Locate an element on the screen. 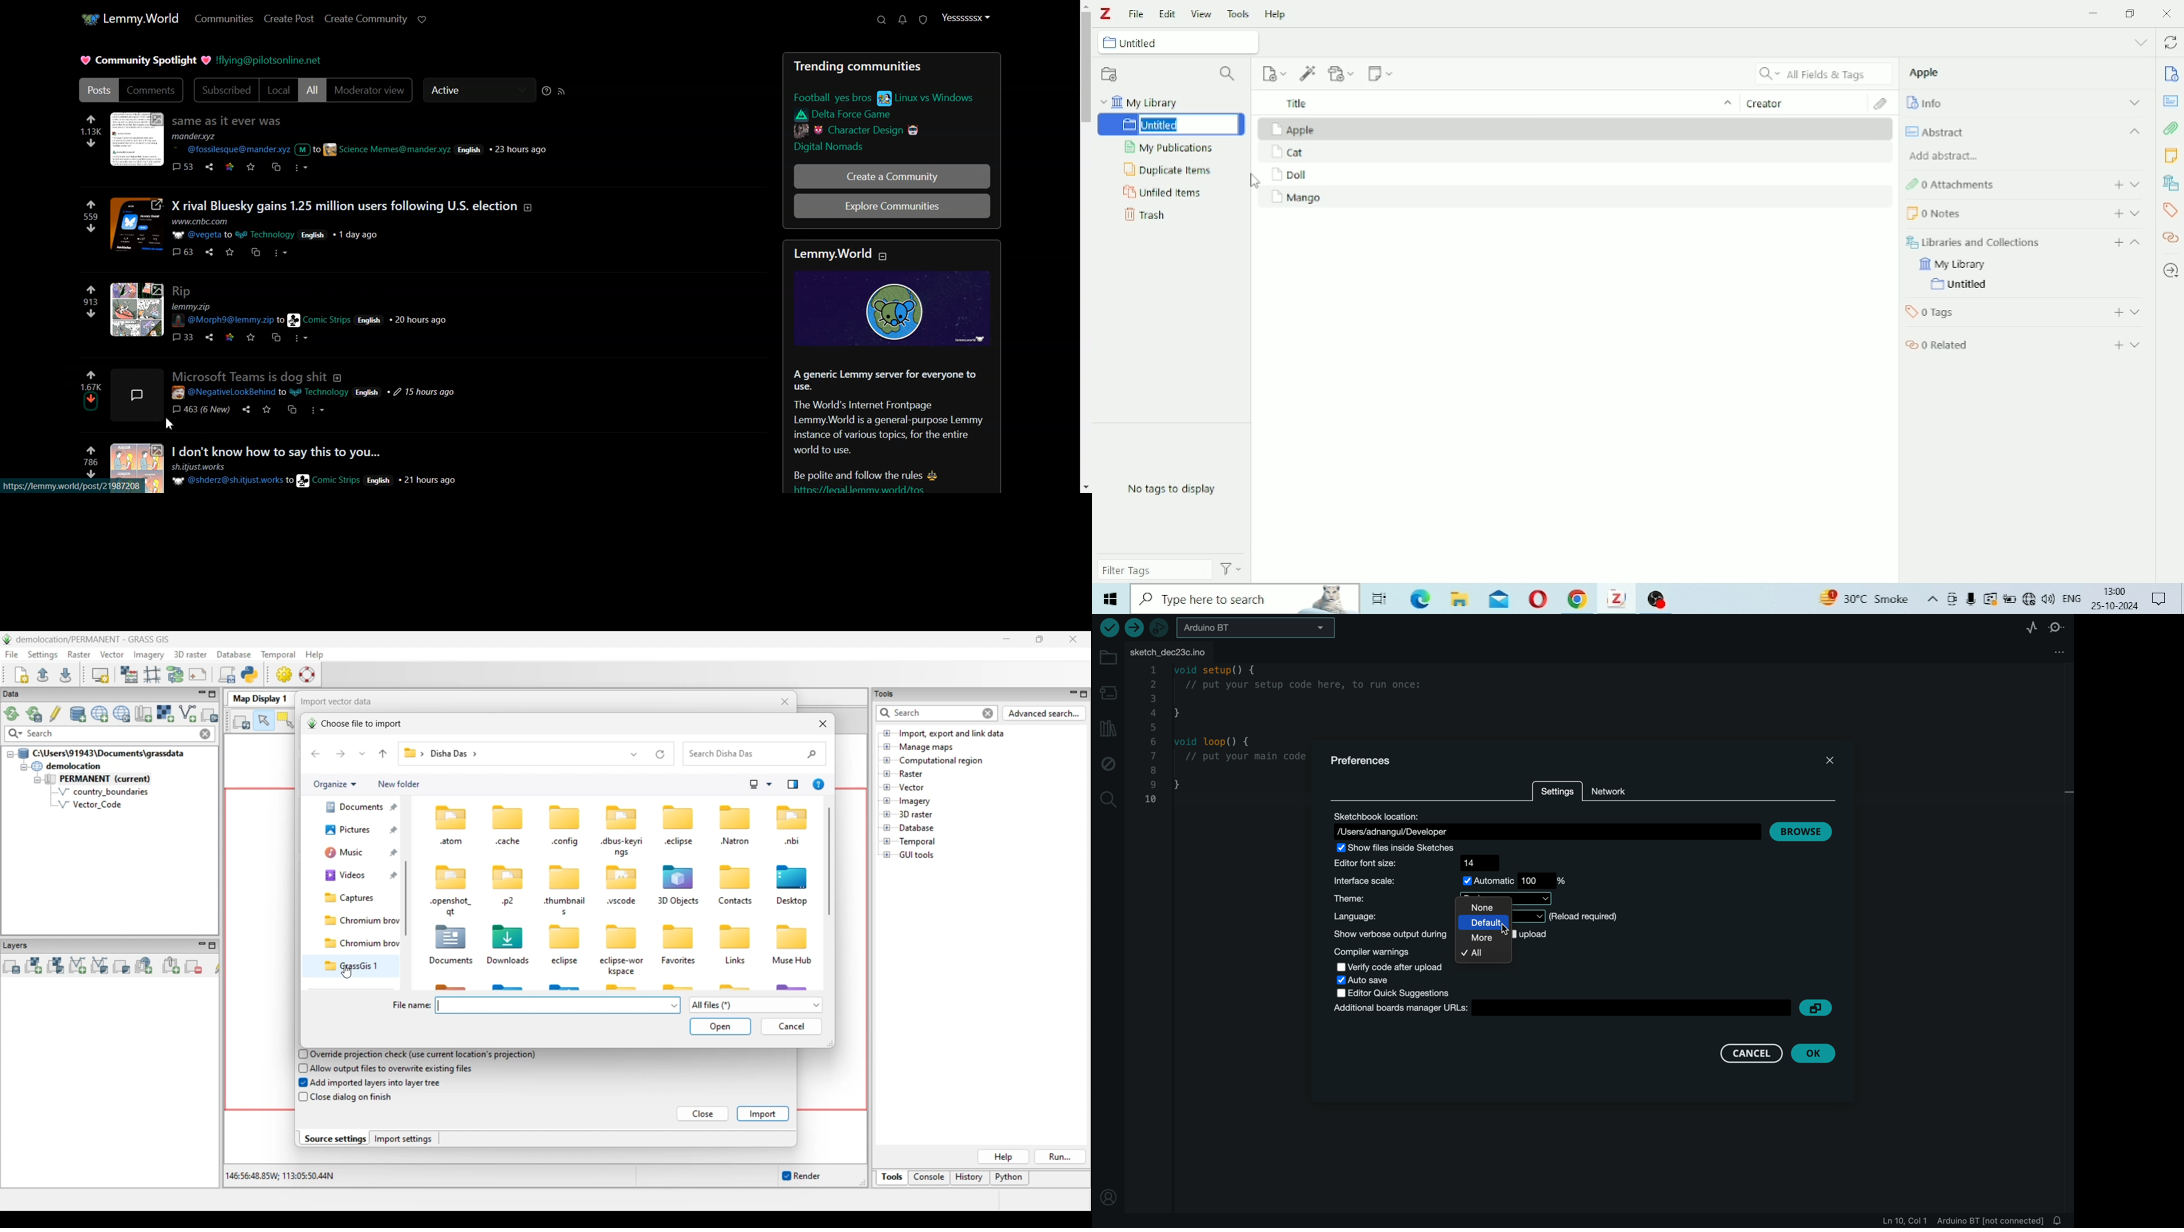 This screenshot has height=1232, width=2184. cursor is located at coordinates (1257, 183).